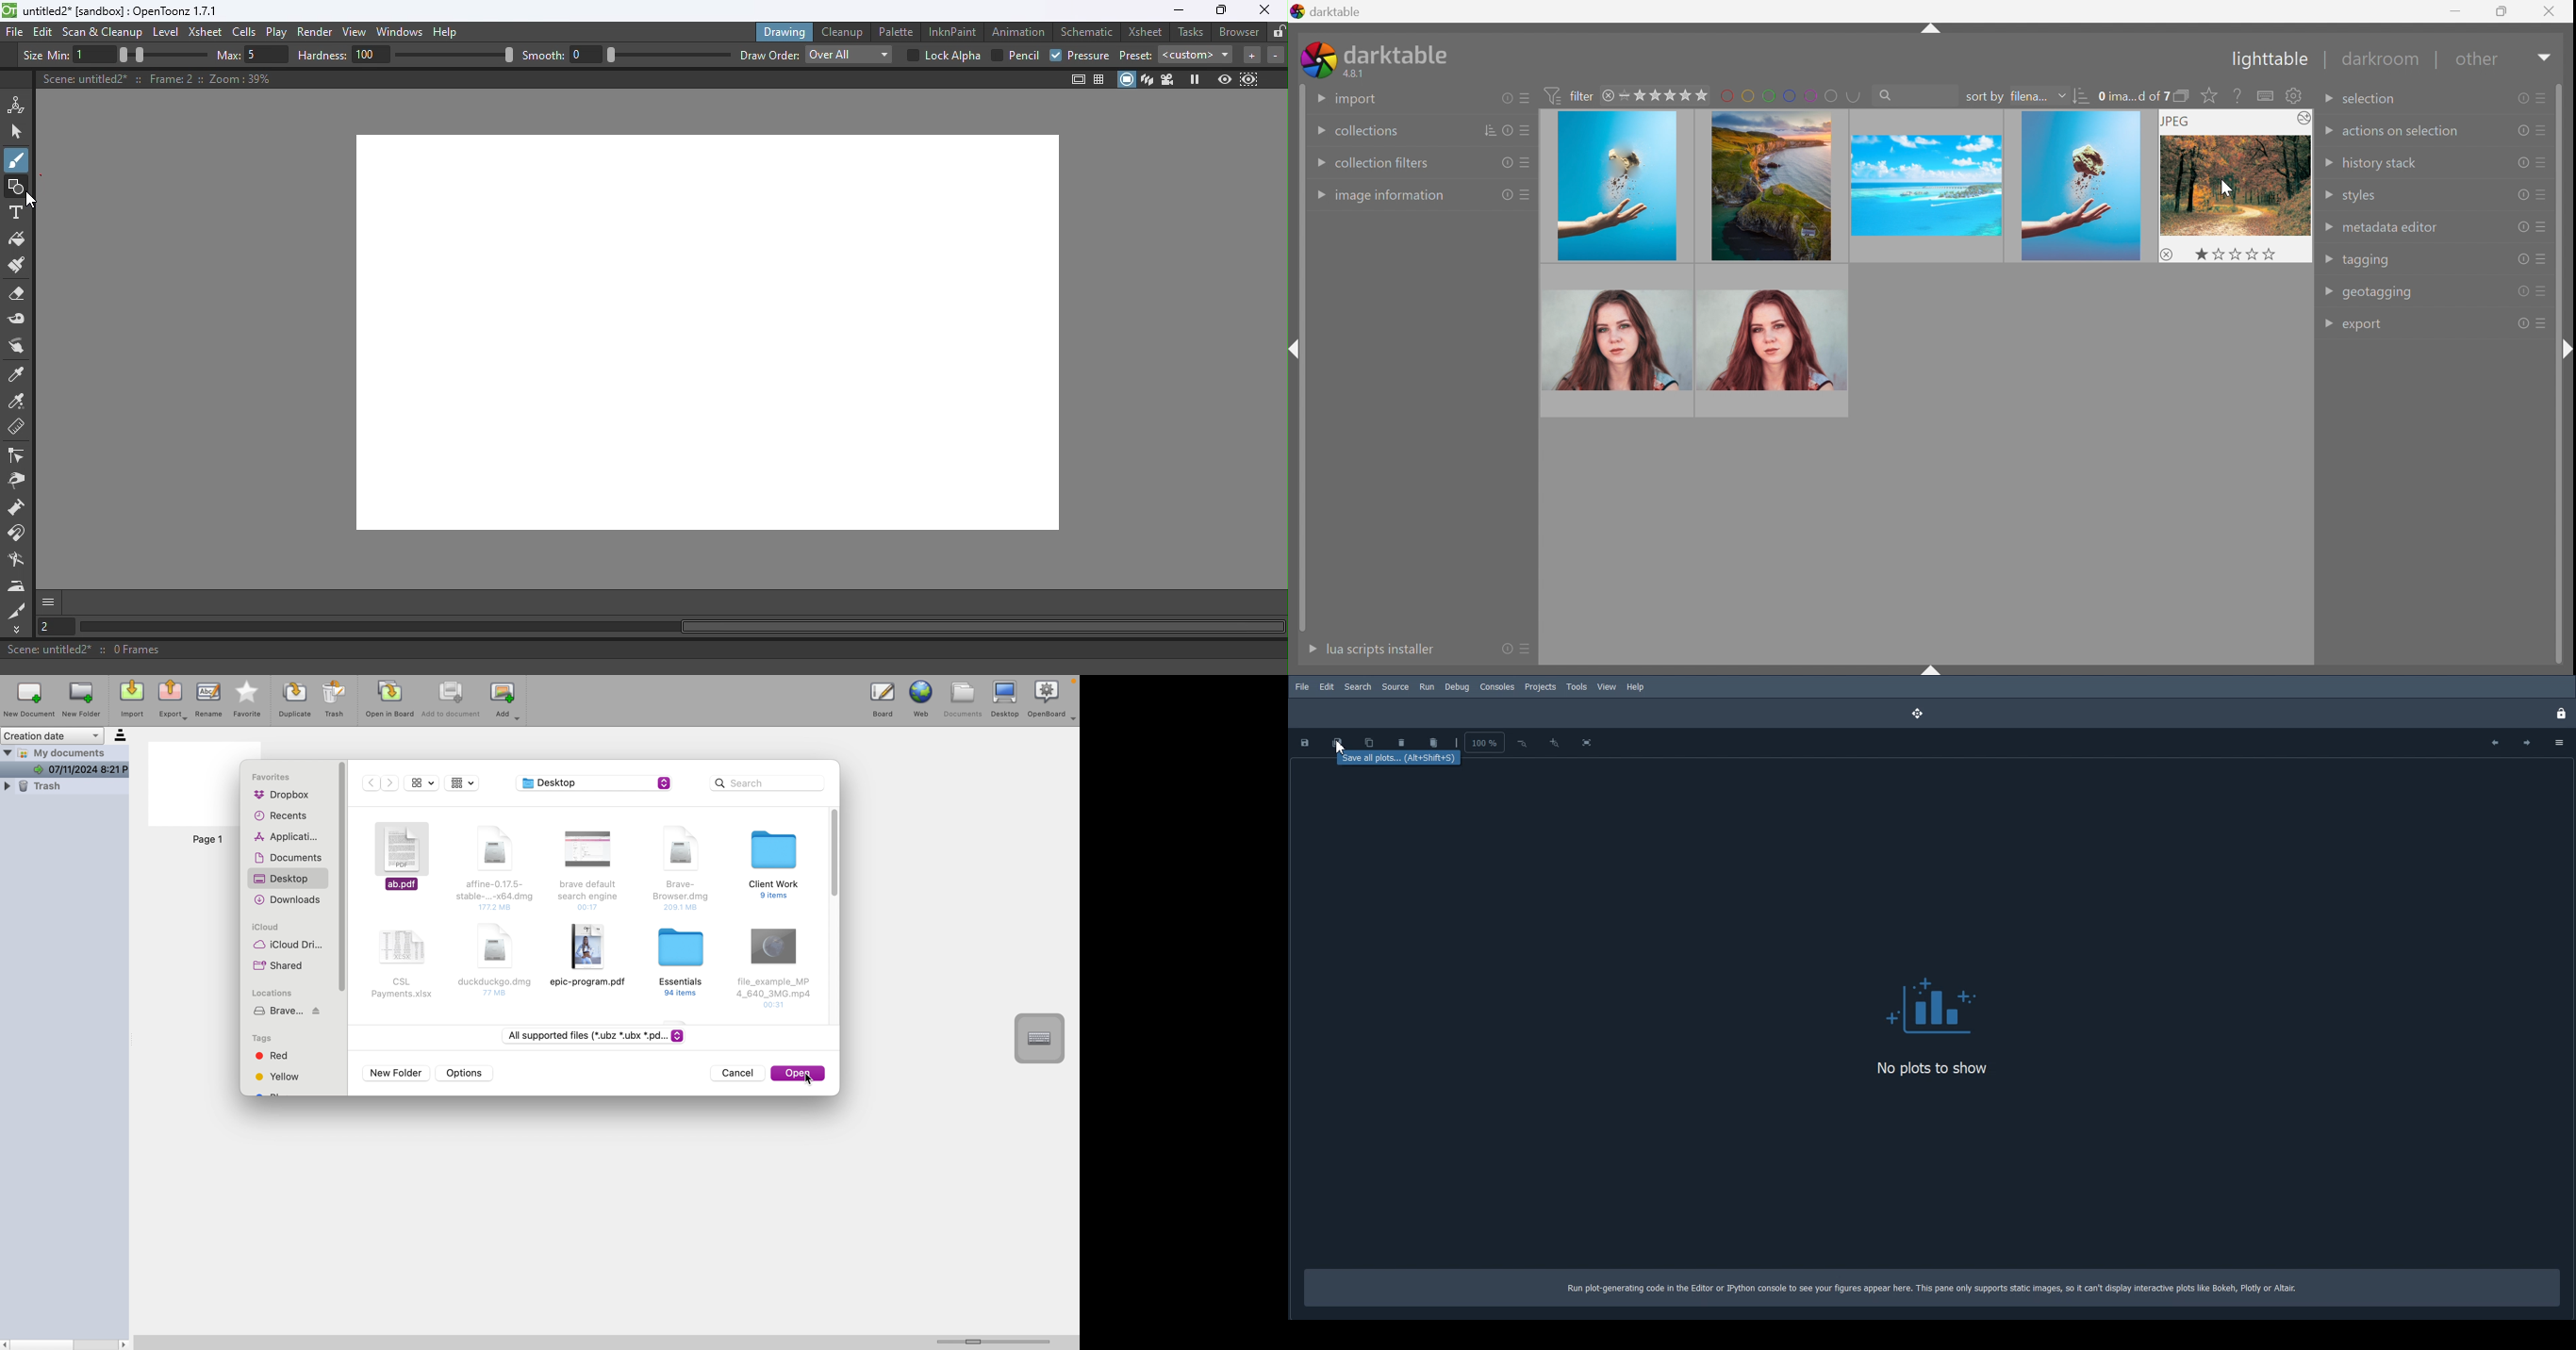 The width and height of the screenshot is (2576, 1372). What do you see at coordinates (2267, 96) in the screenshot?
I see `define shortcuts` at bounding box center [2267, 96].